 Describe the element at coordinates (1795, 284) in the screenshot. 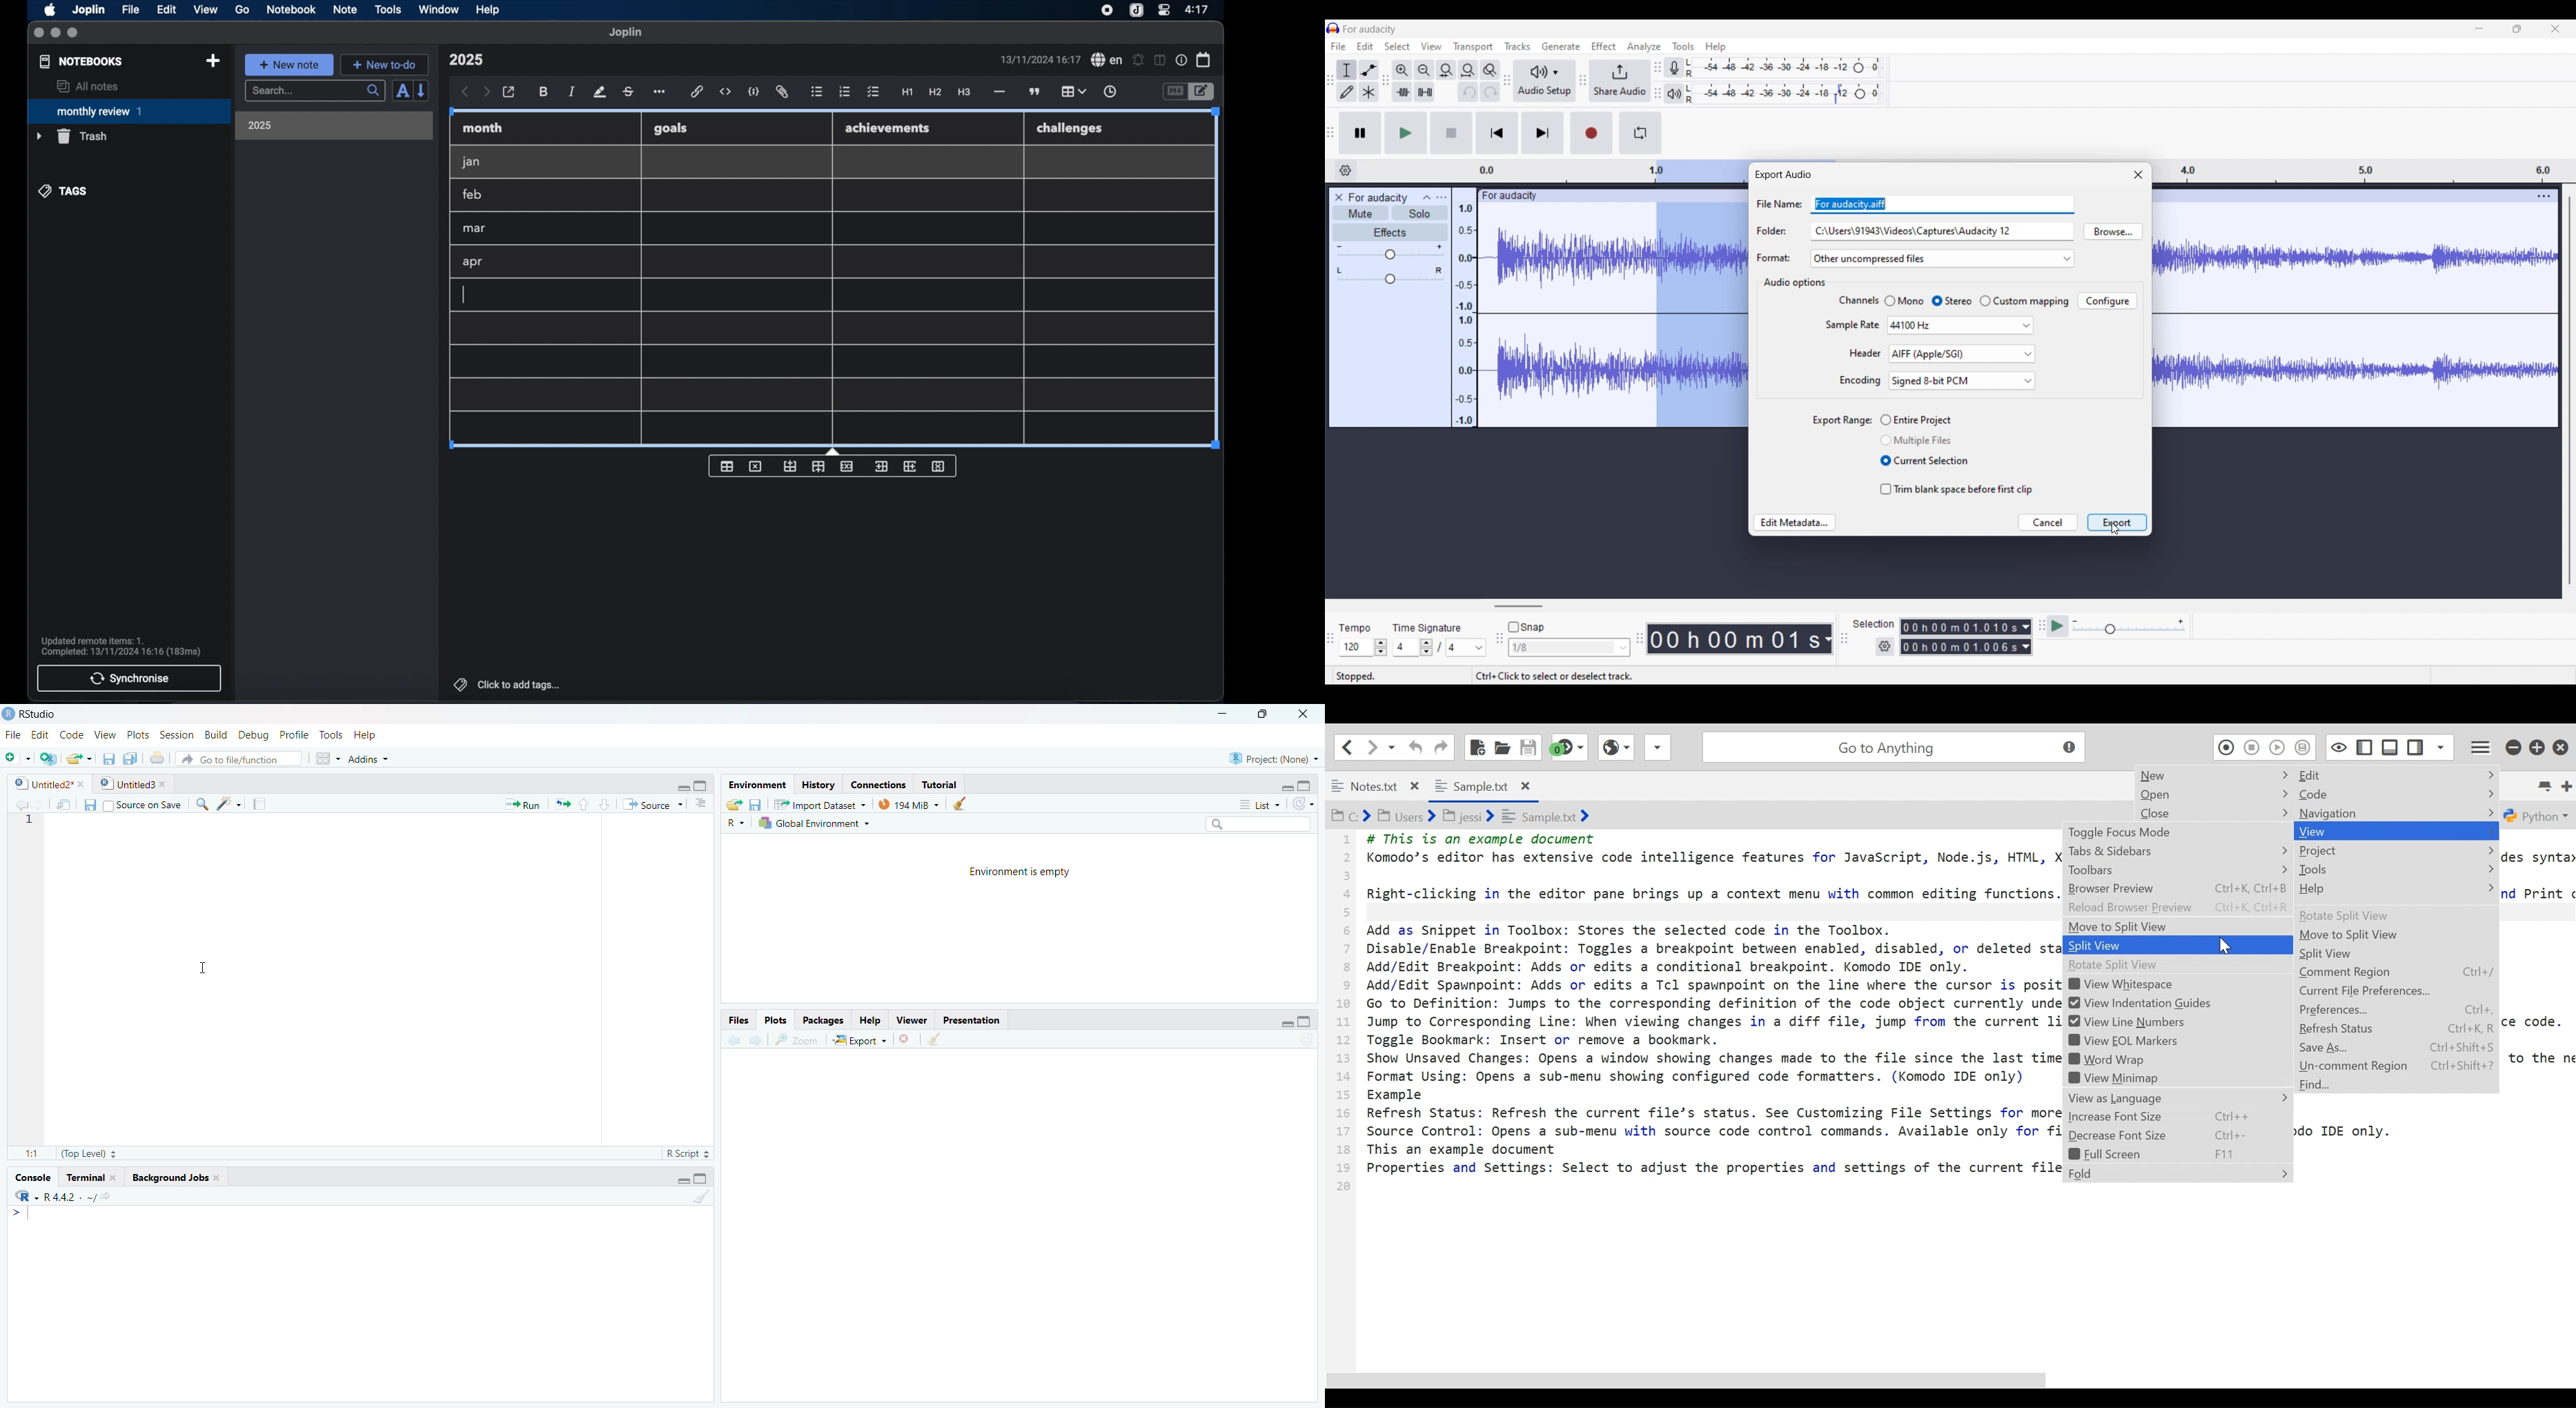

I see `Section title` at that location.